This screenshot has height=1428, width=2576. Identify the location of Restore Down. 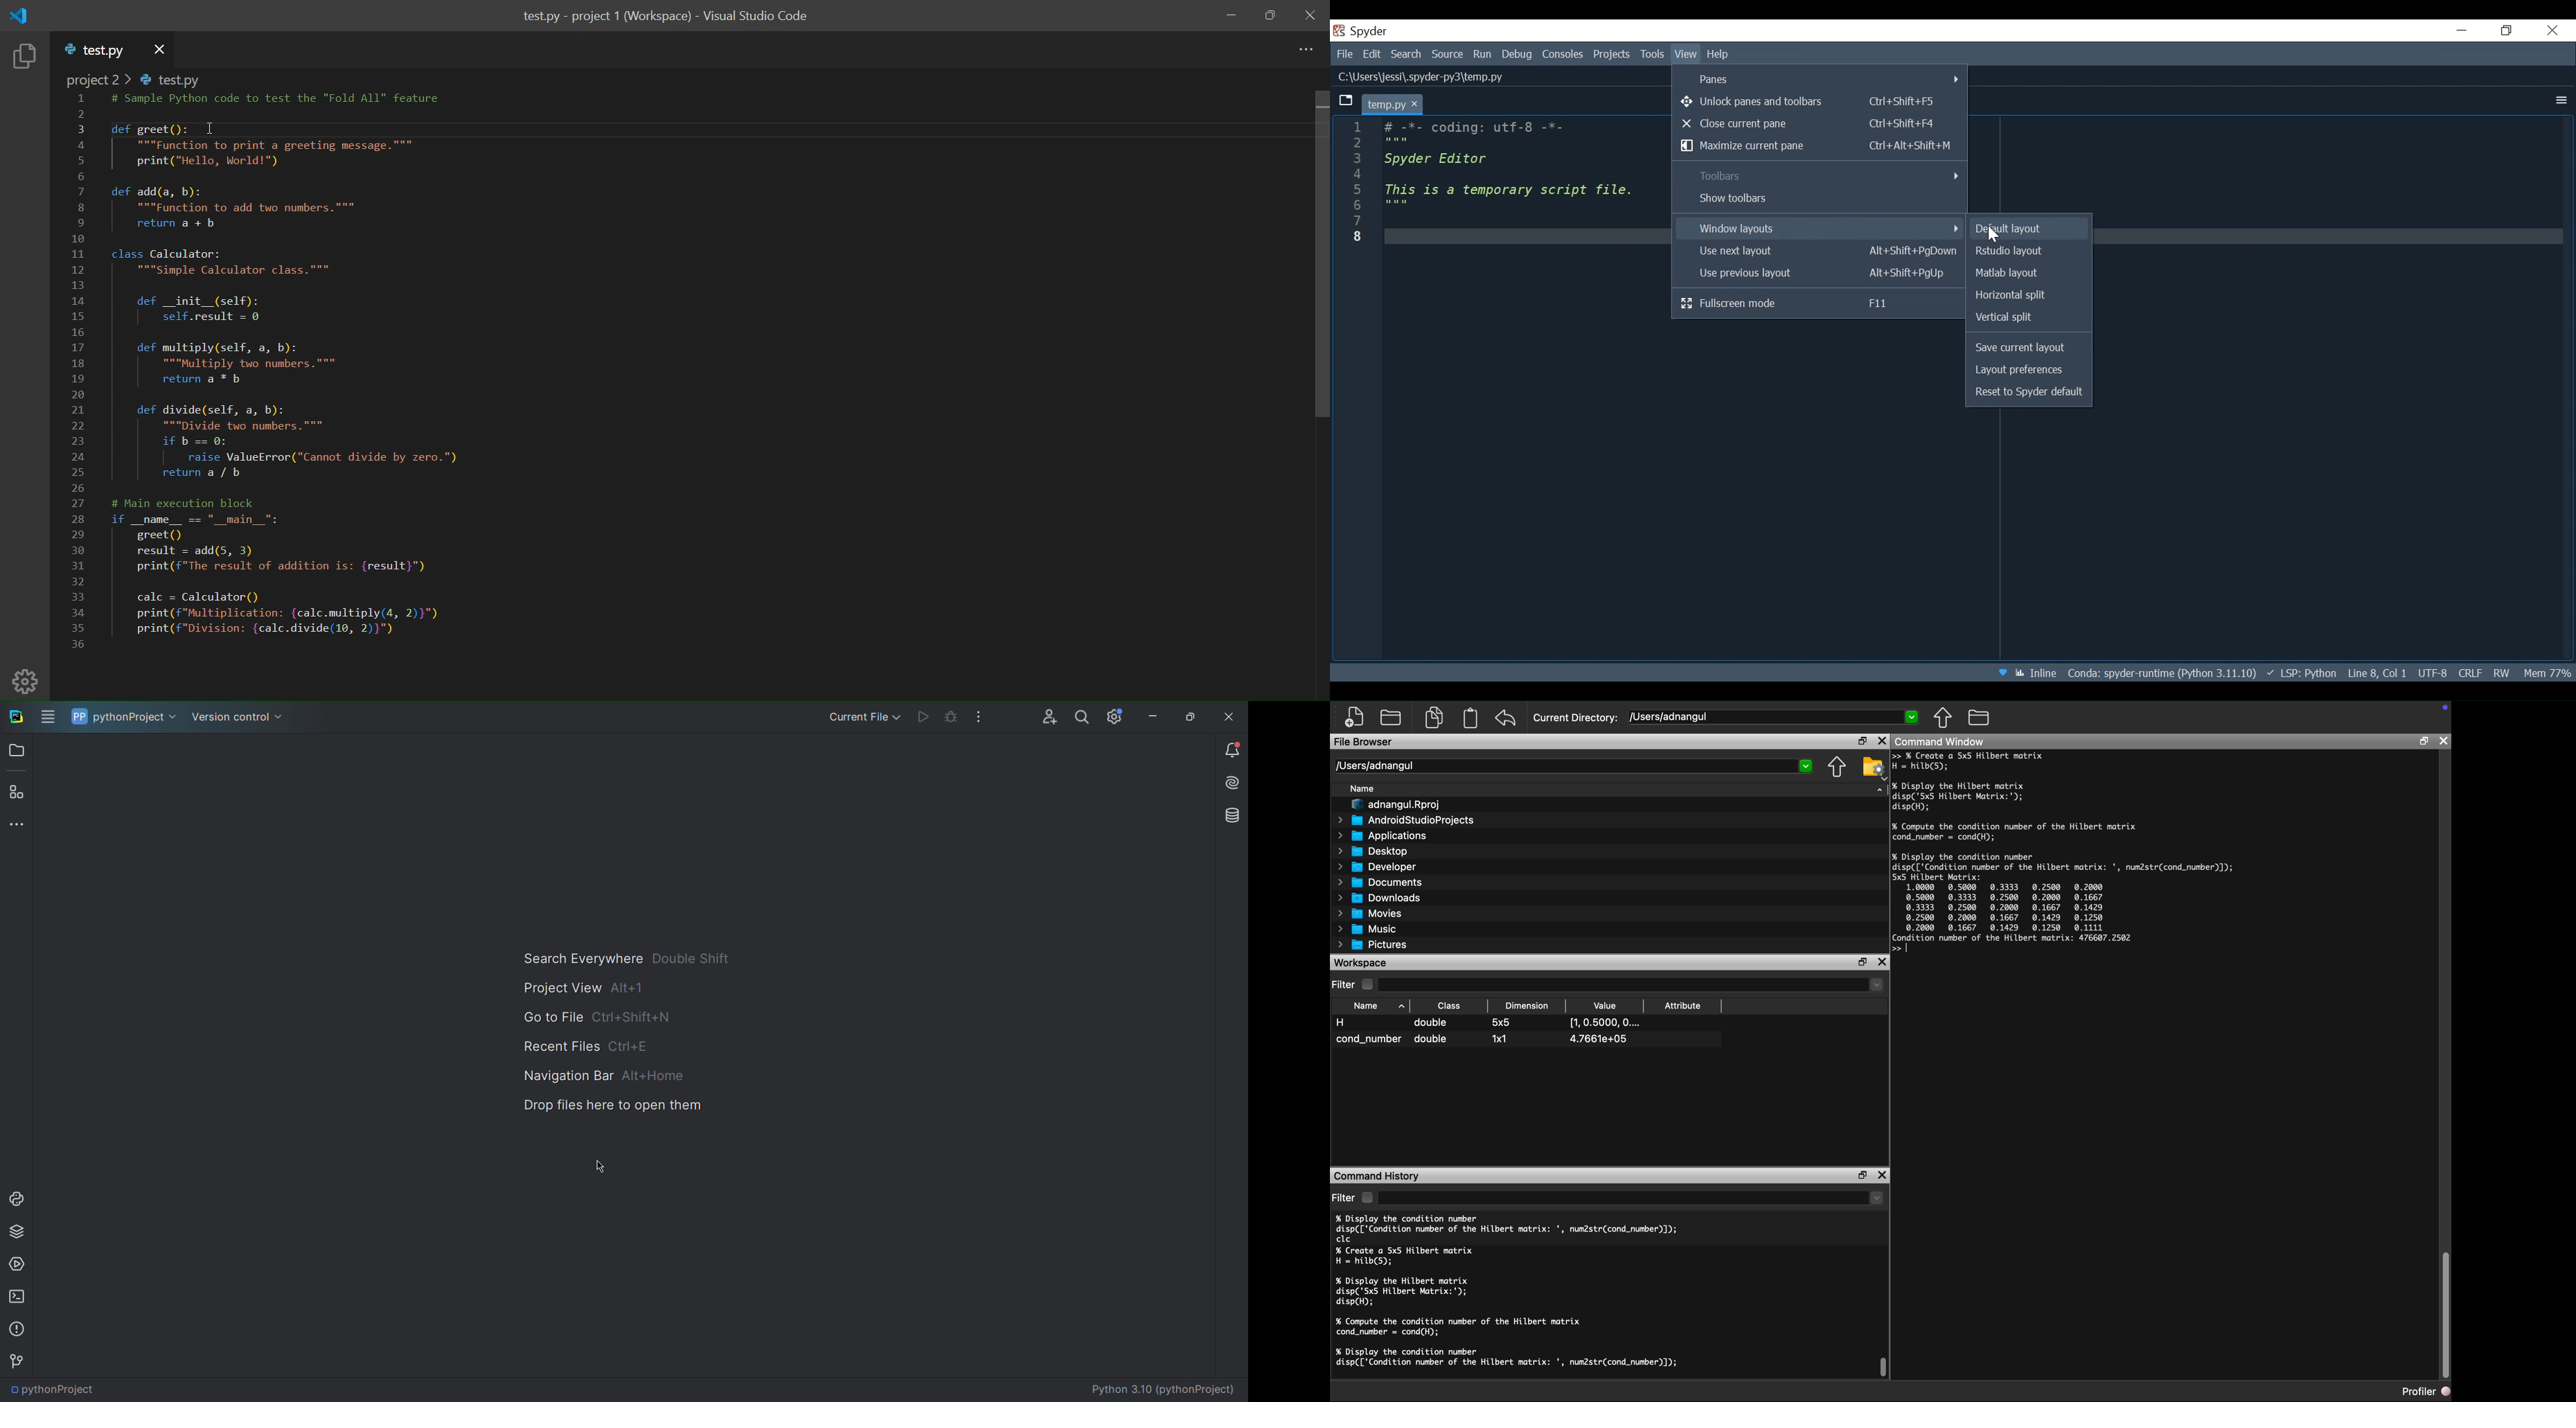
(1862, 1175).